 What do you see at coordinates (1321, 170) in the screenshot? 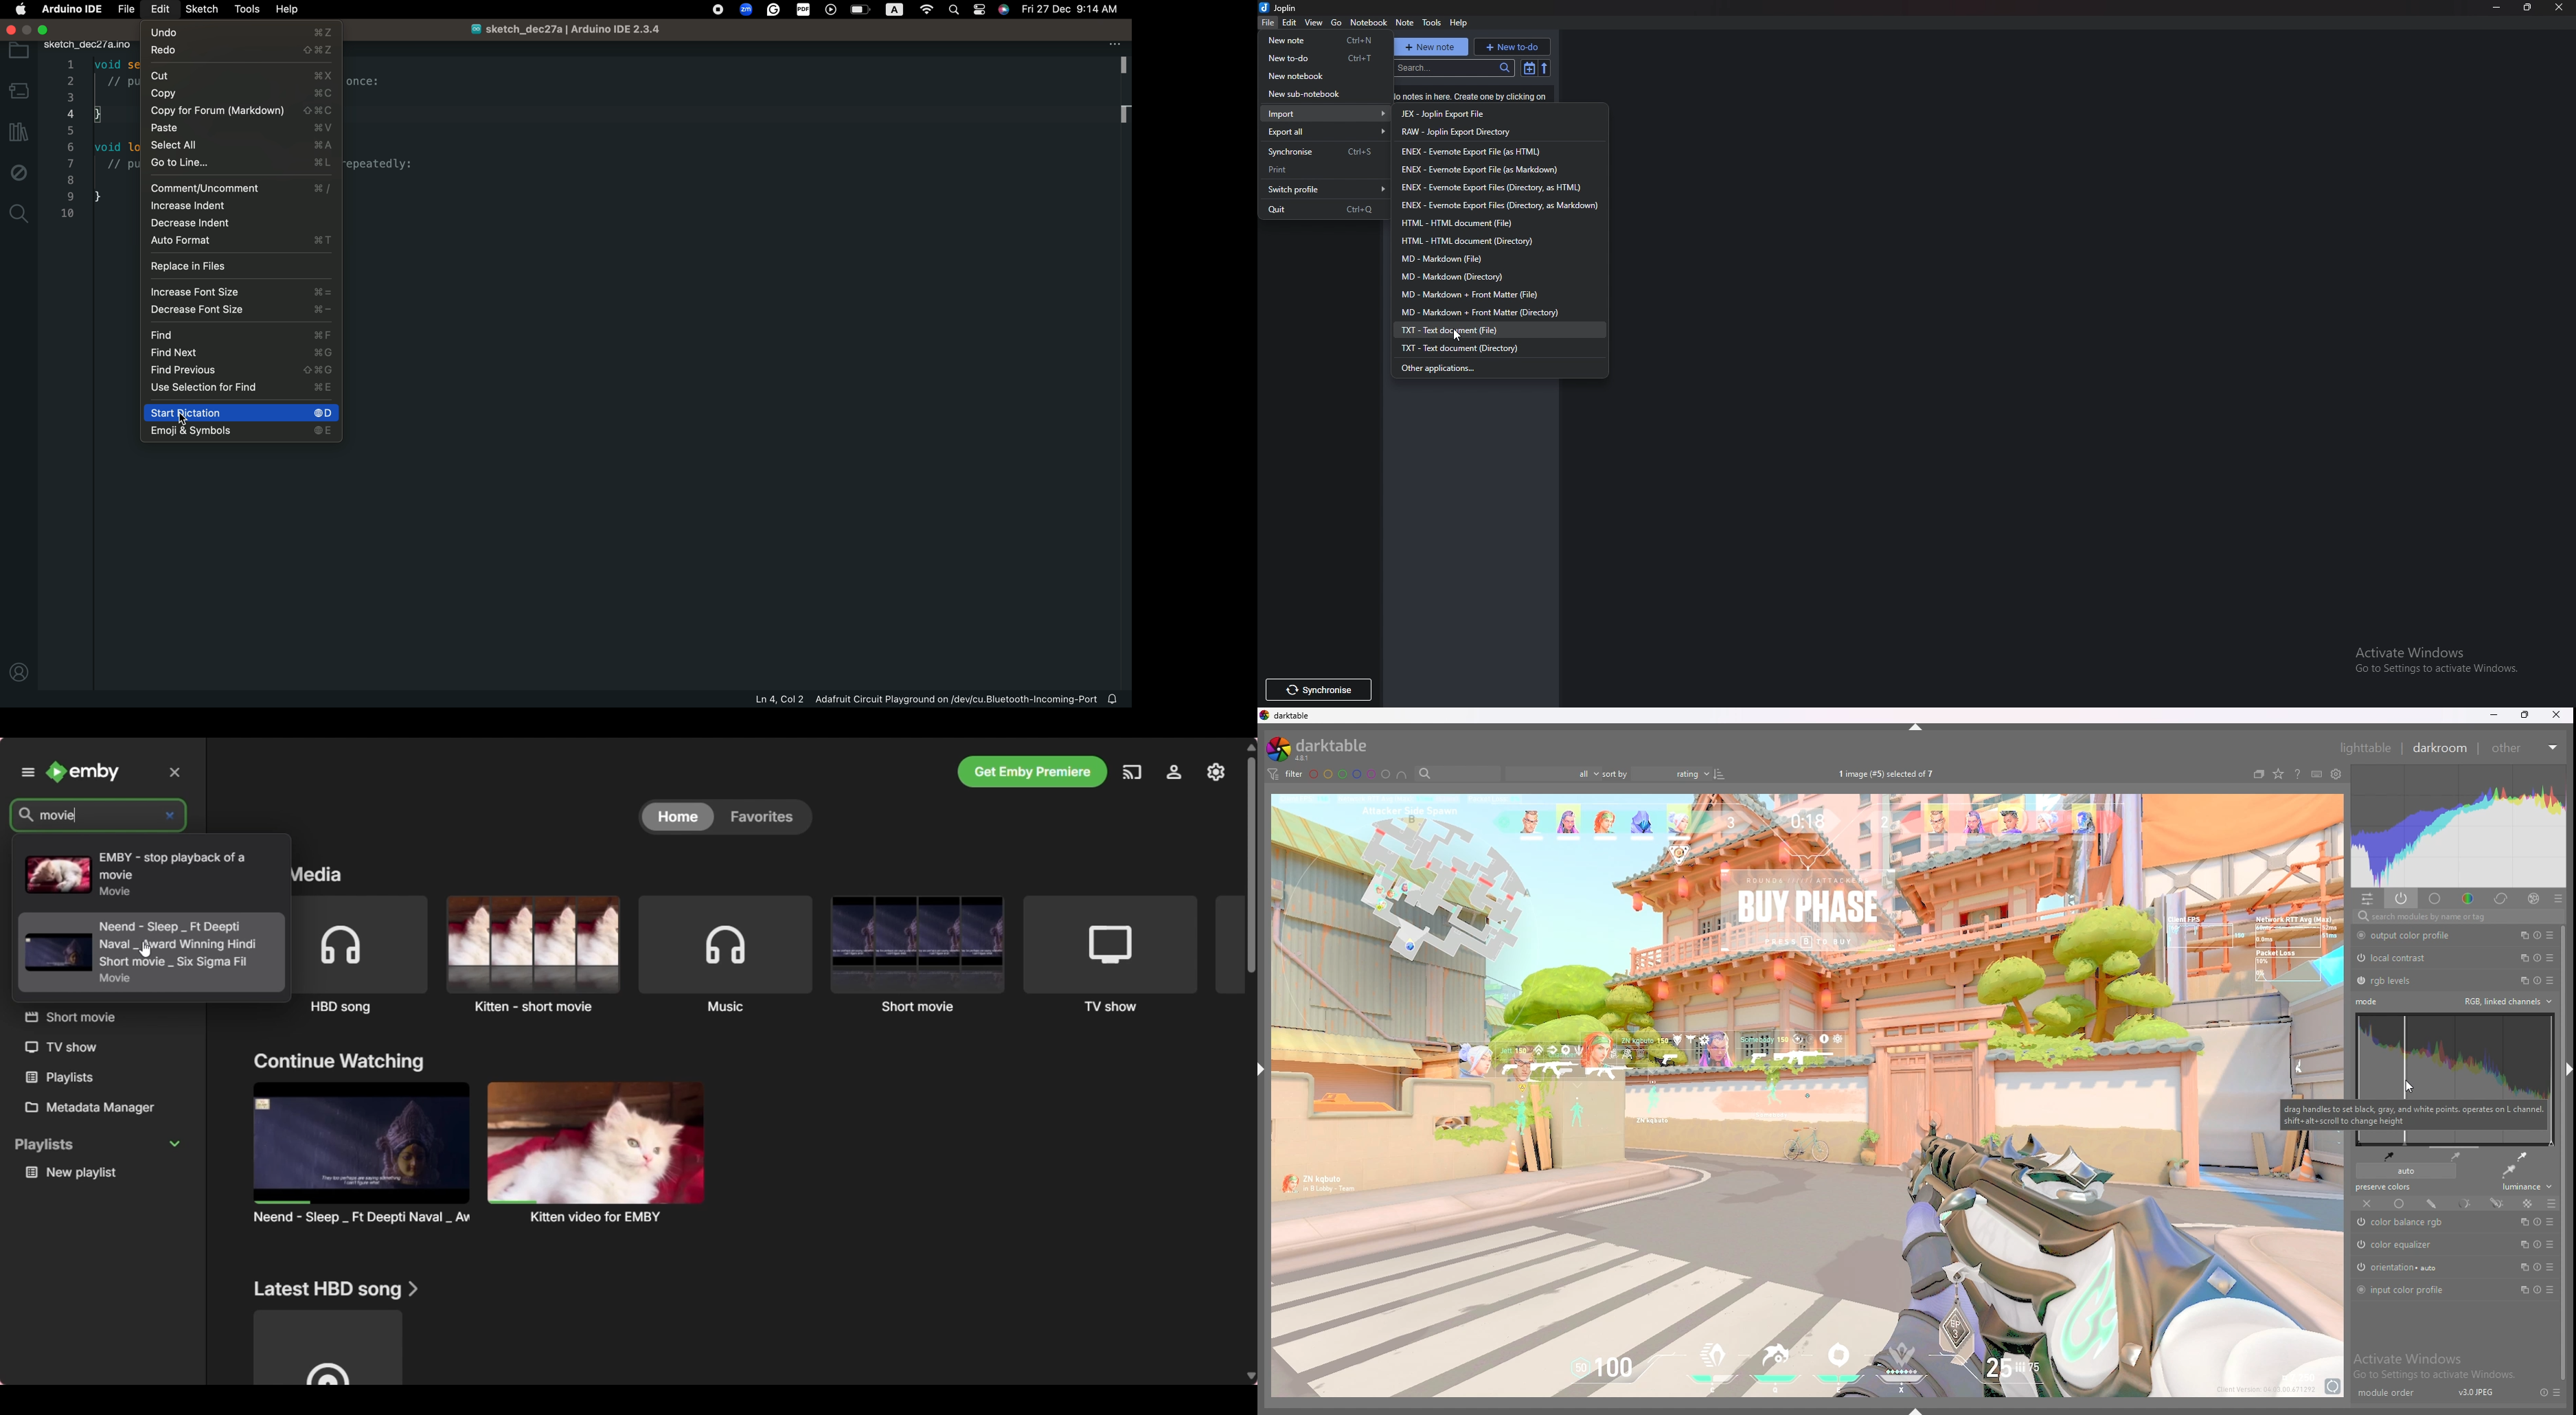
I see `Print` at bounding box center [1321, 170].